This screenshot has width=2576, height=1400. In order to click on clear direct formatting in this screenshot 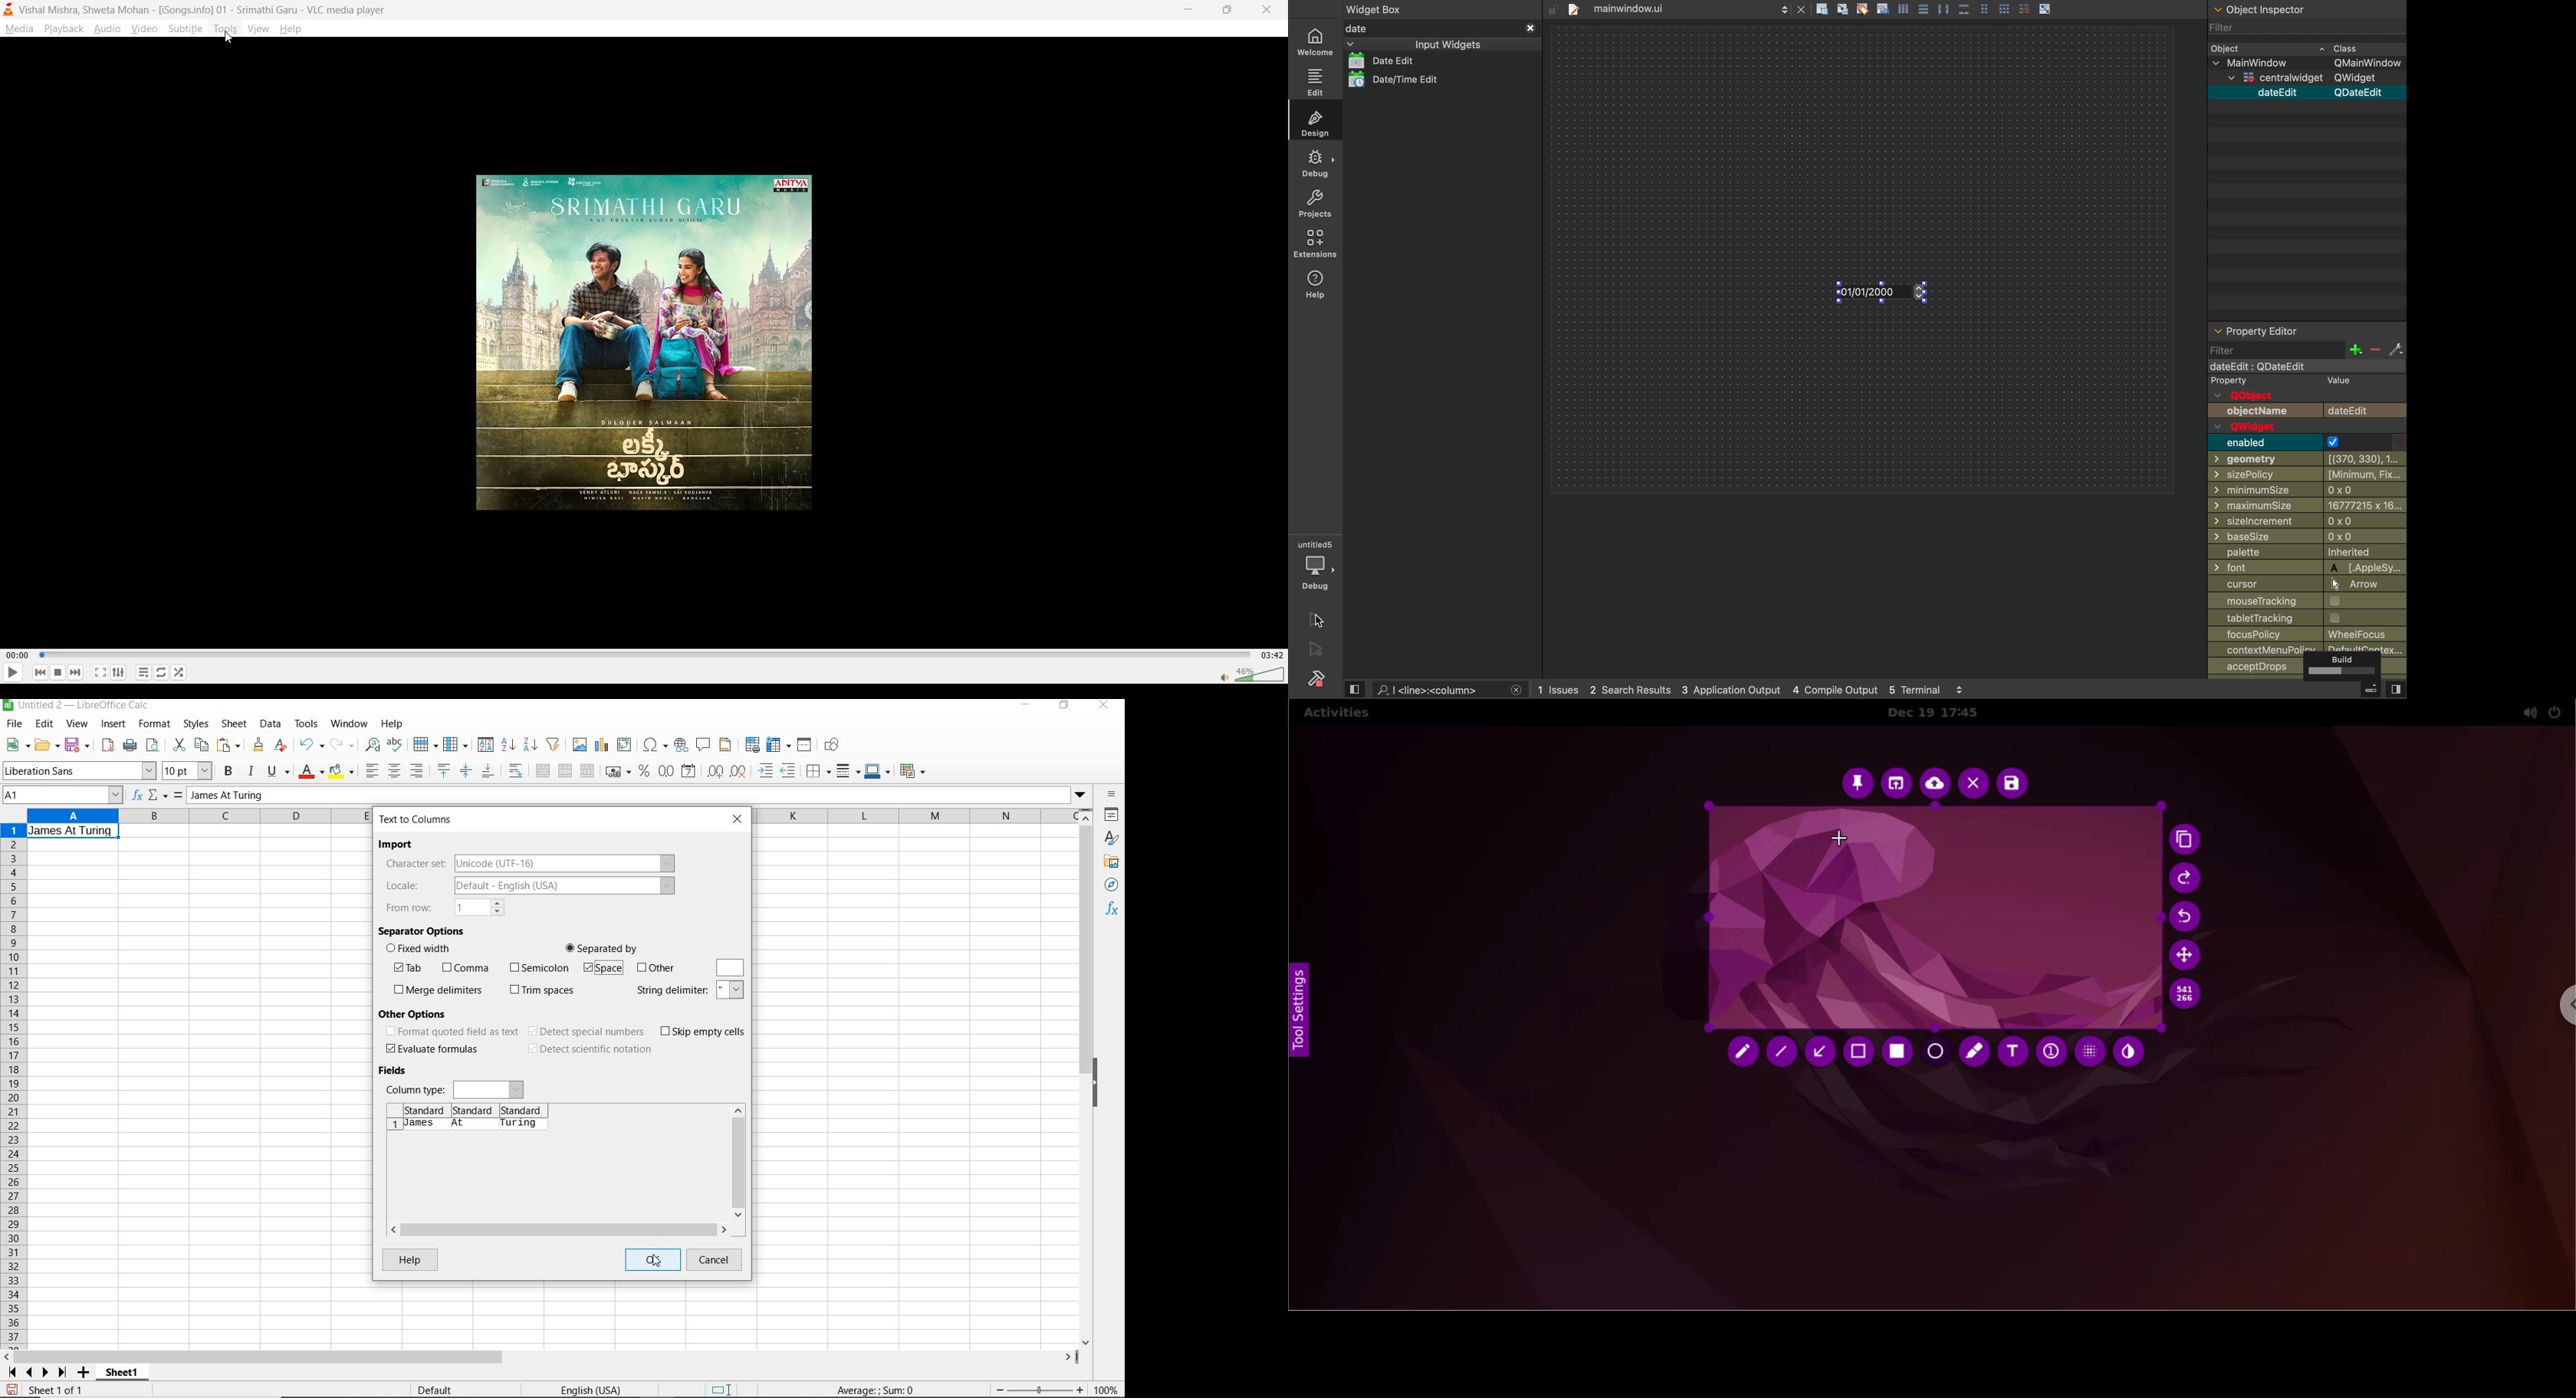, I will do `click(281, 746)`.